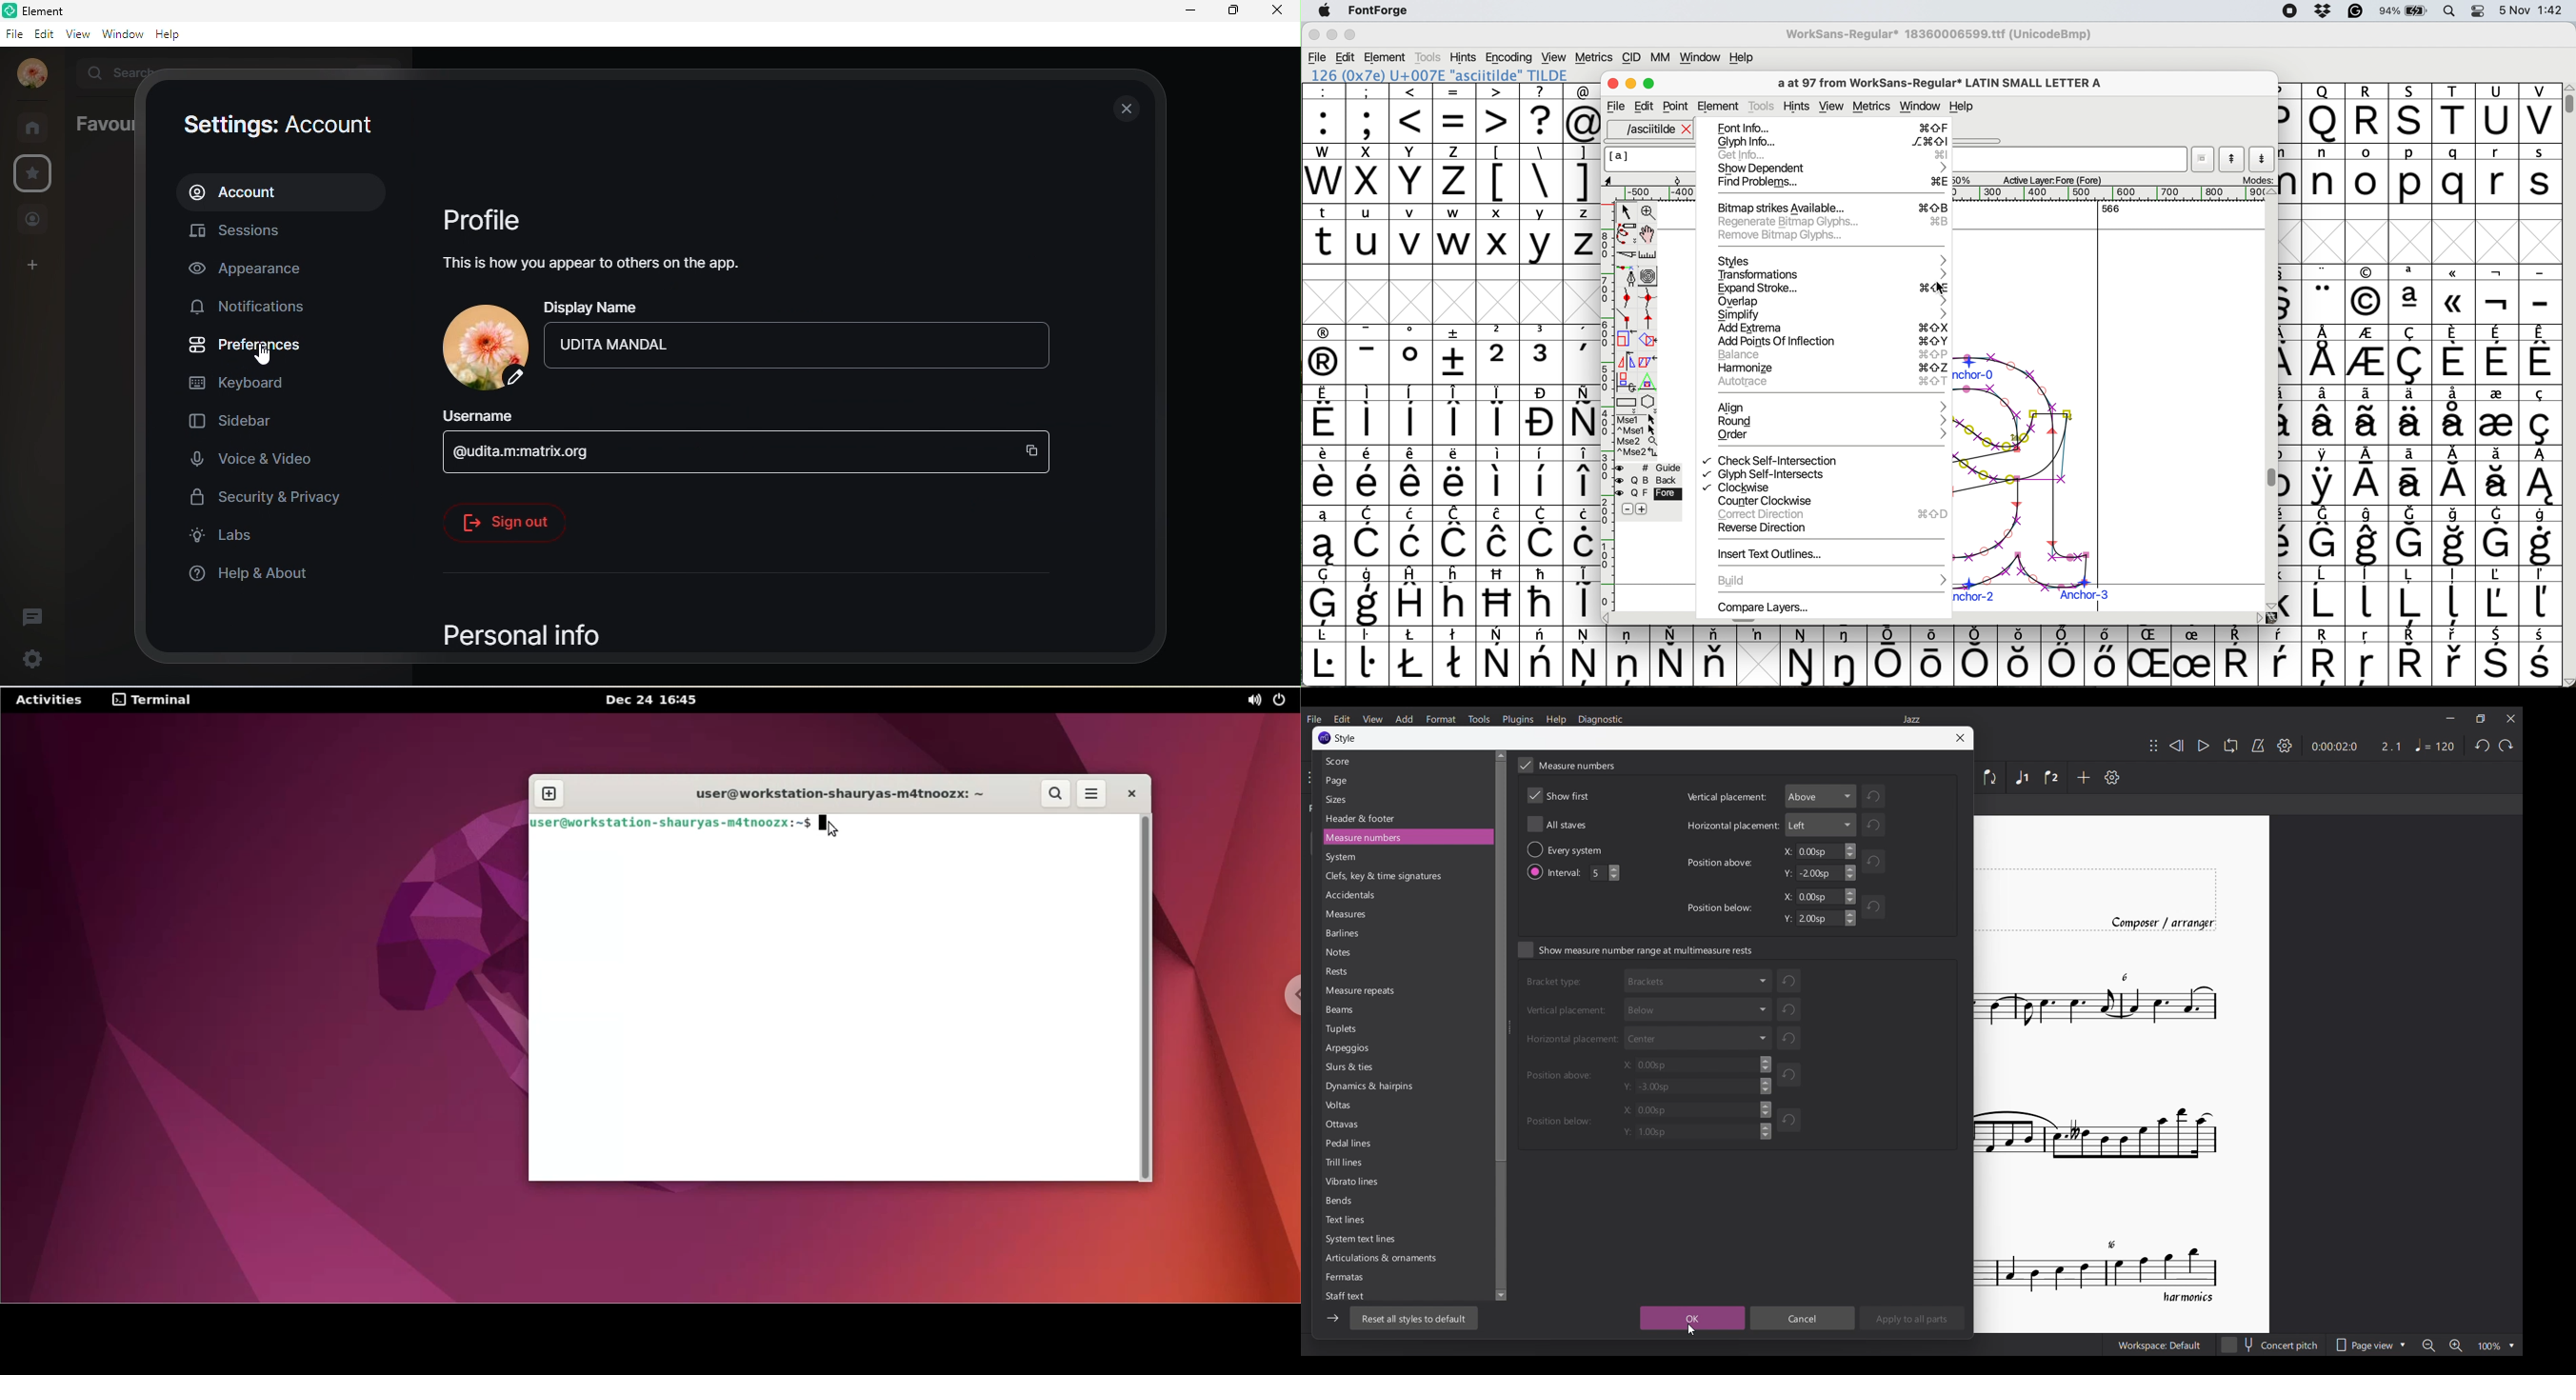 The image size is (2576, 1400). I want to click on Input numbers for respective setting, so click(1816, 851).